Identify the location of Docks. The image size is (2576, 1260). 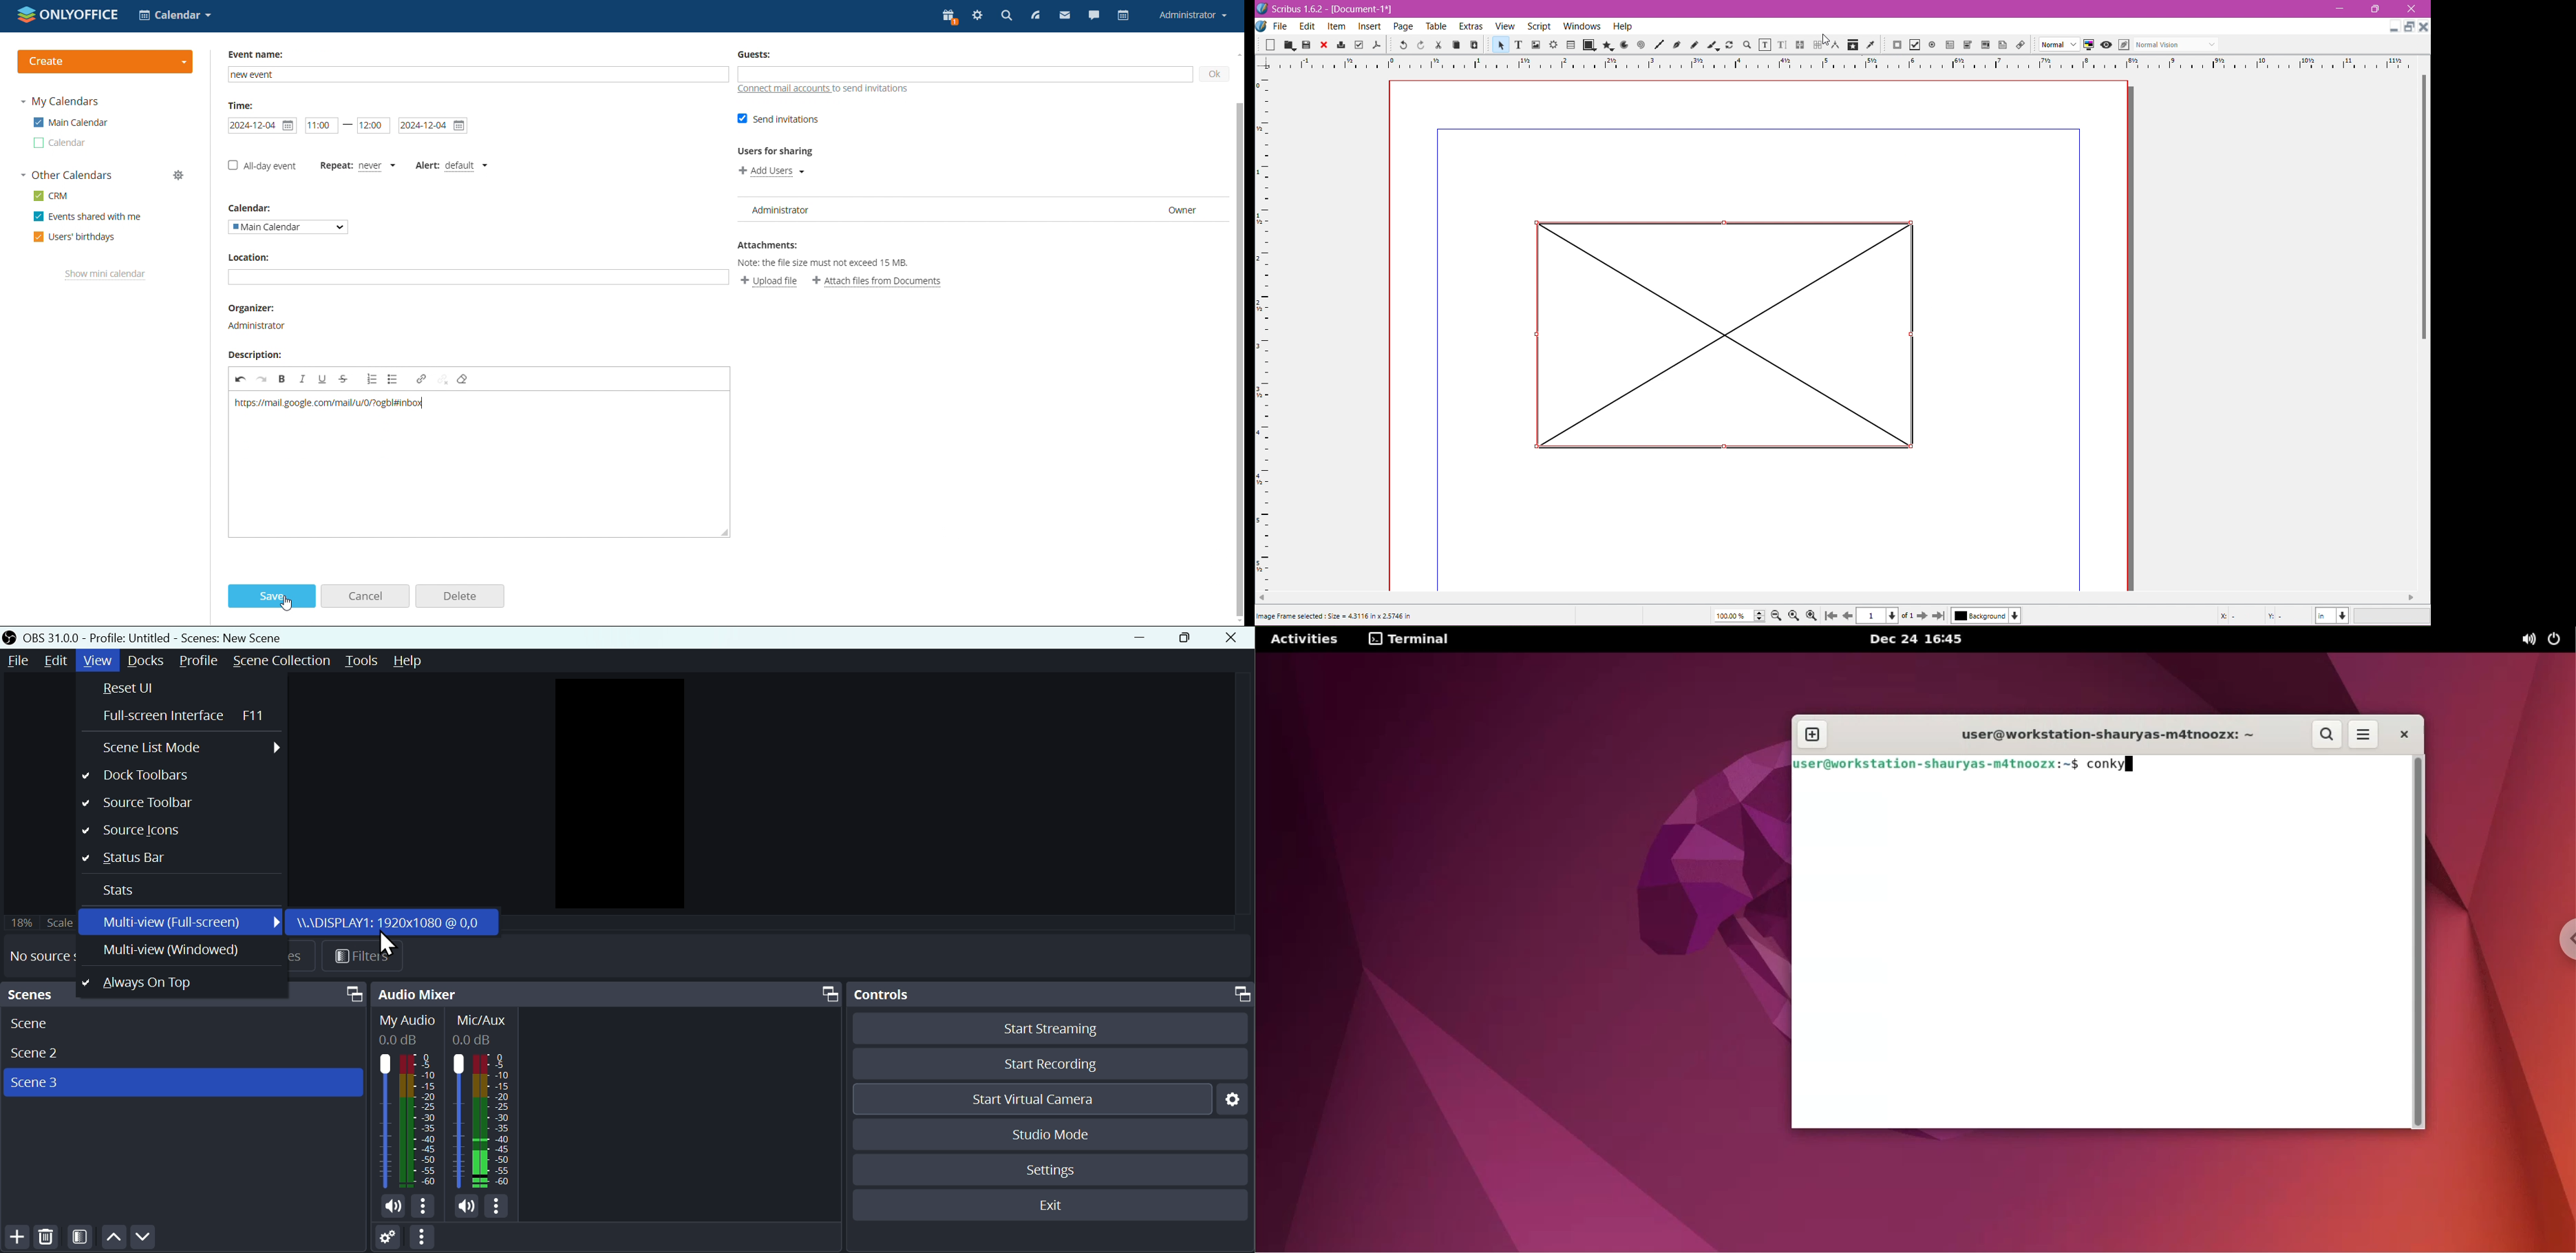
(149, 661).